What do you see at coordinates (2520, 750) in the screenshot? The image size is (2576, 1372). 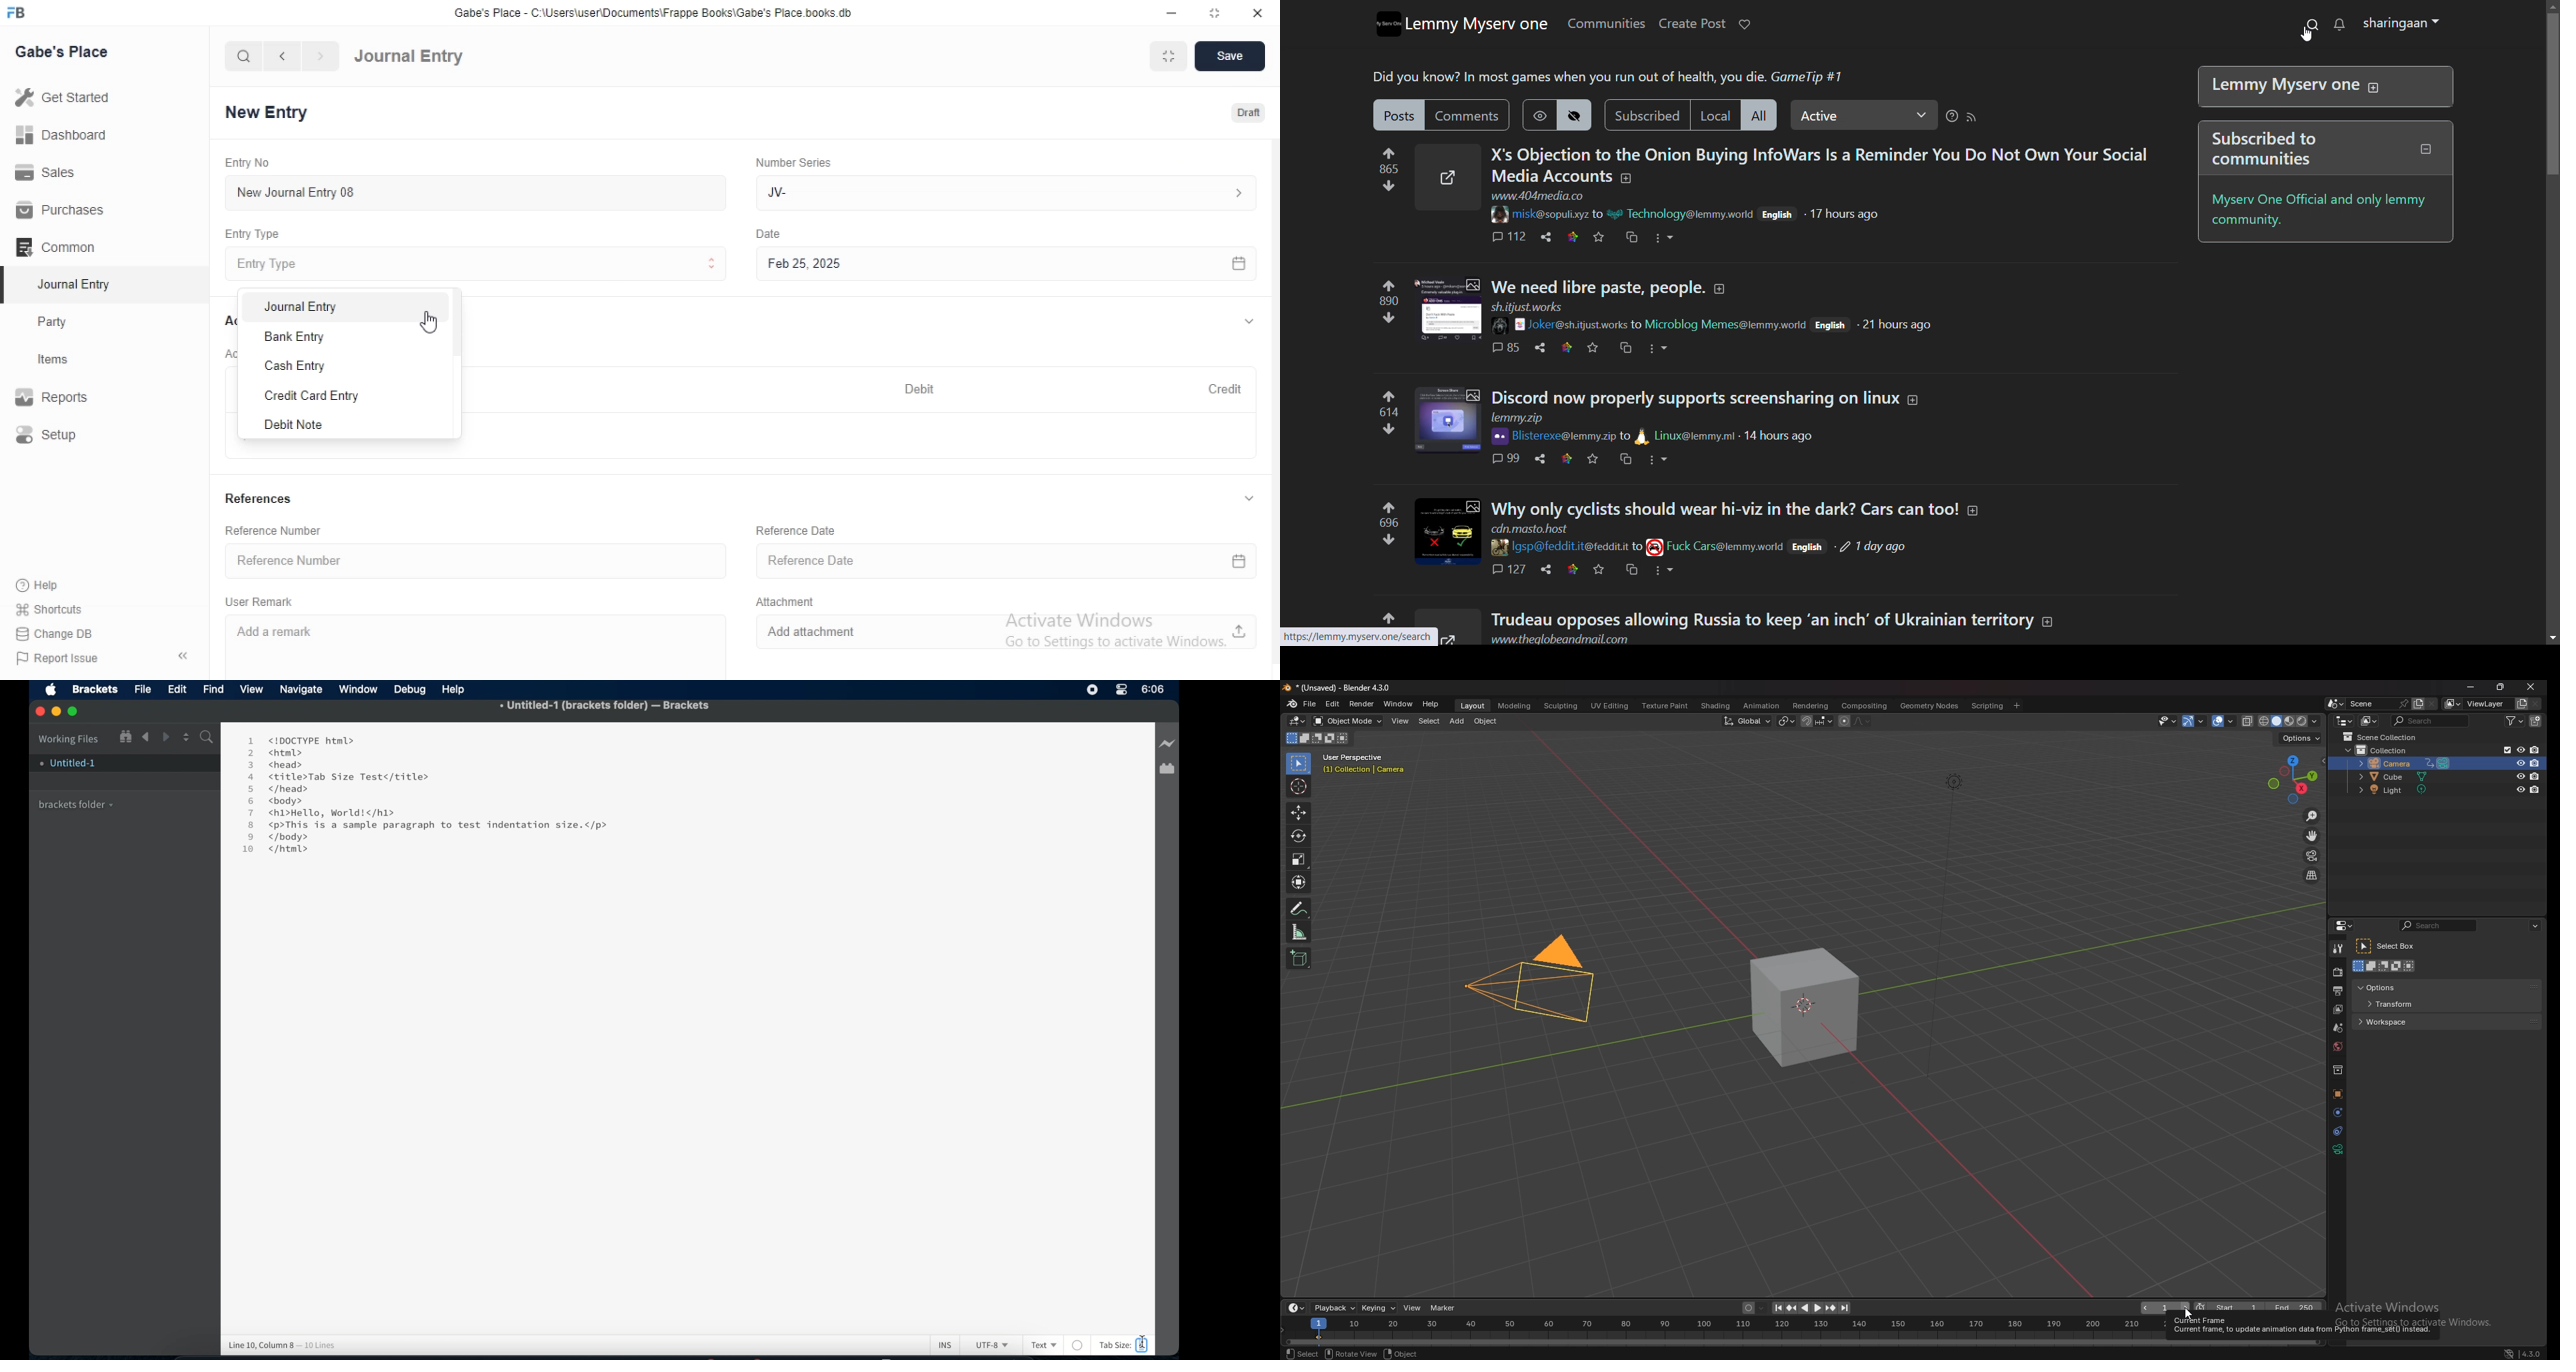 I see `hide in viewport` at bounding box center [2520, 750].